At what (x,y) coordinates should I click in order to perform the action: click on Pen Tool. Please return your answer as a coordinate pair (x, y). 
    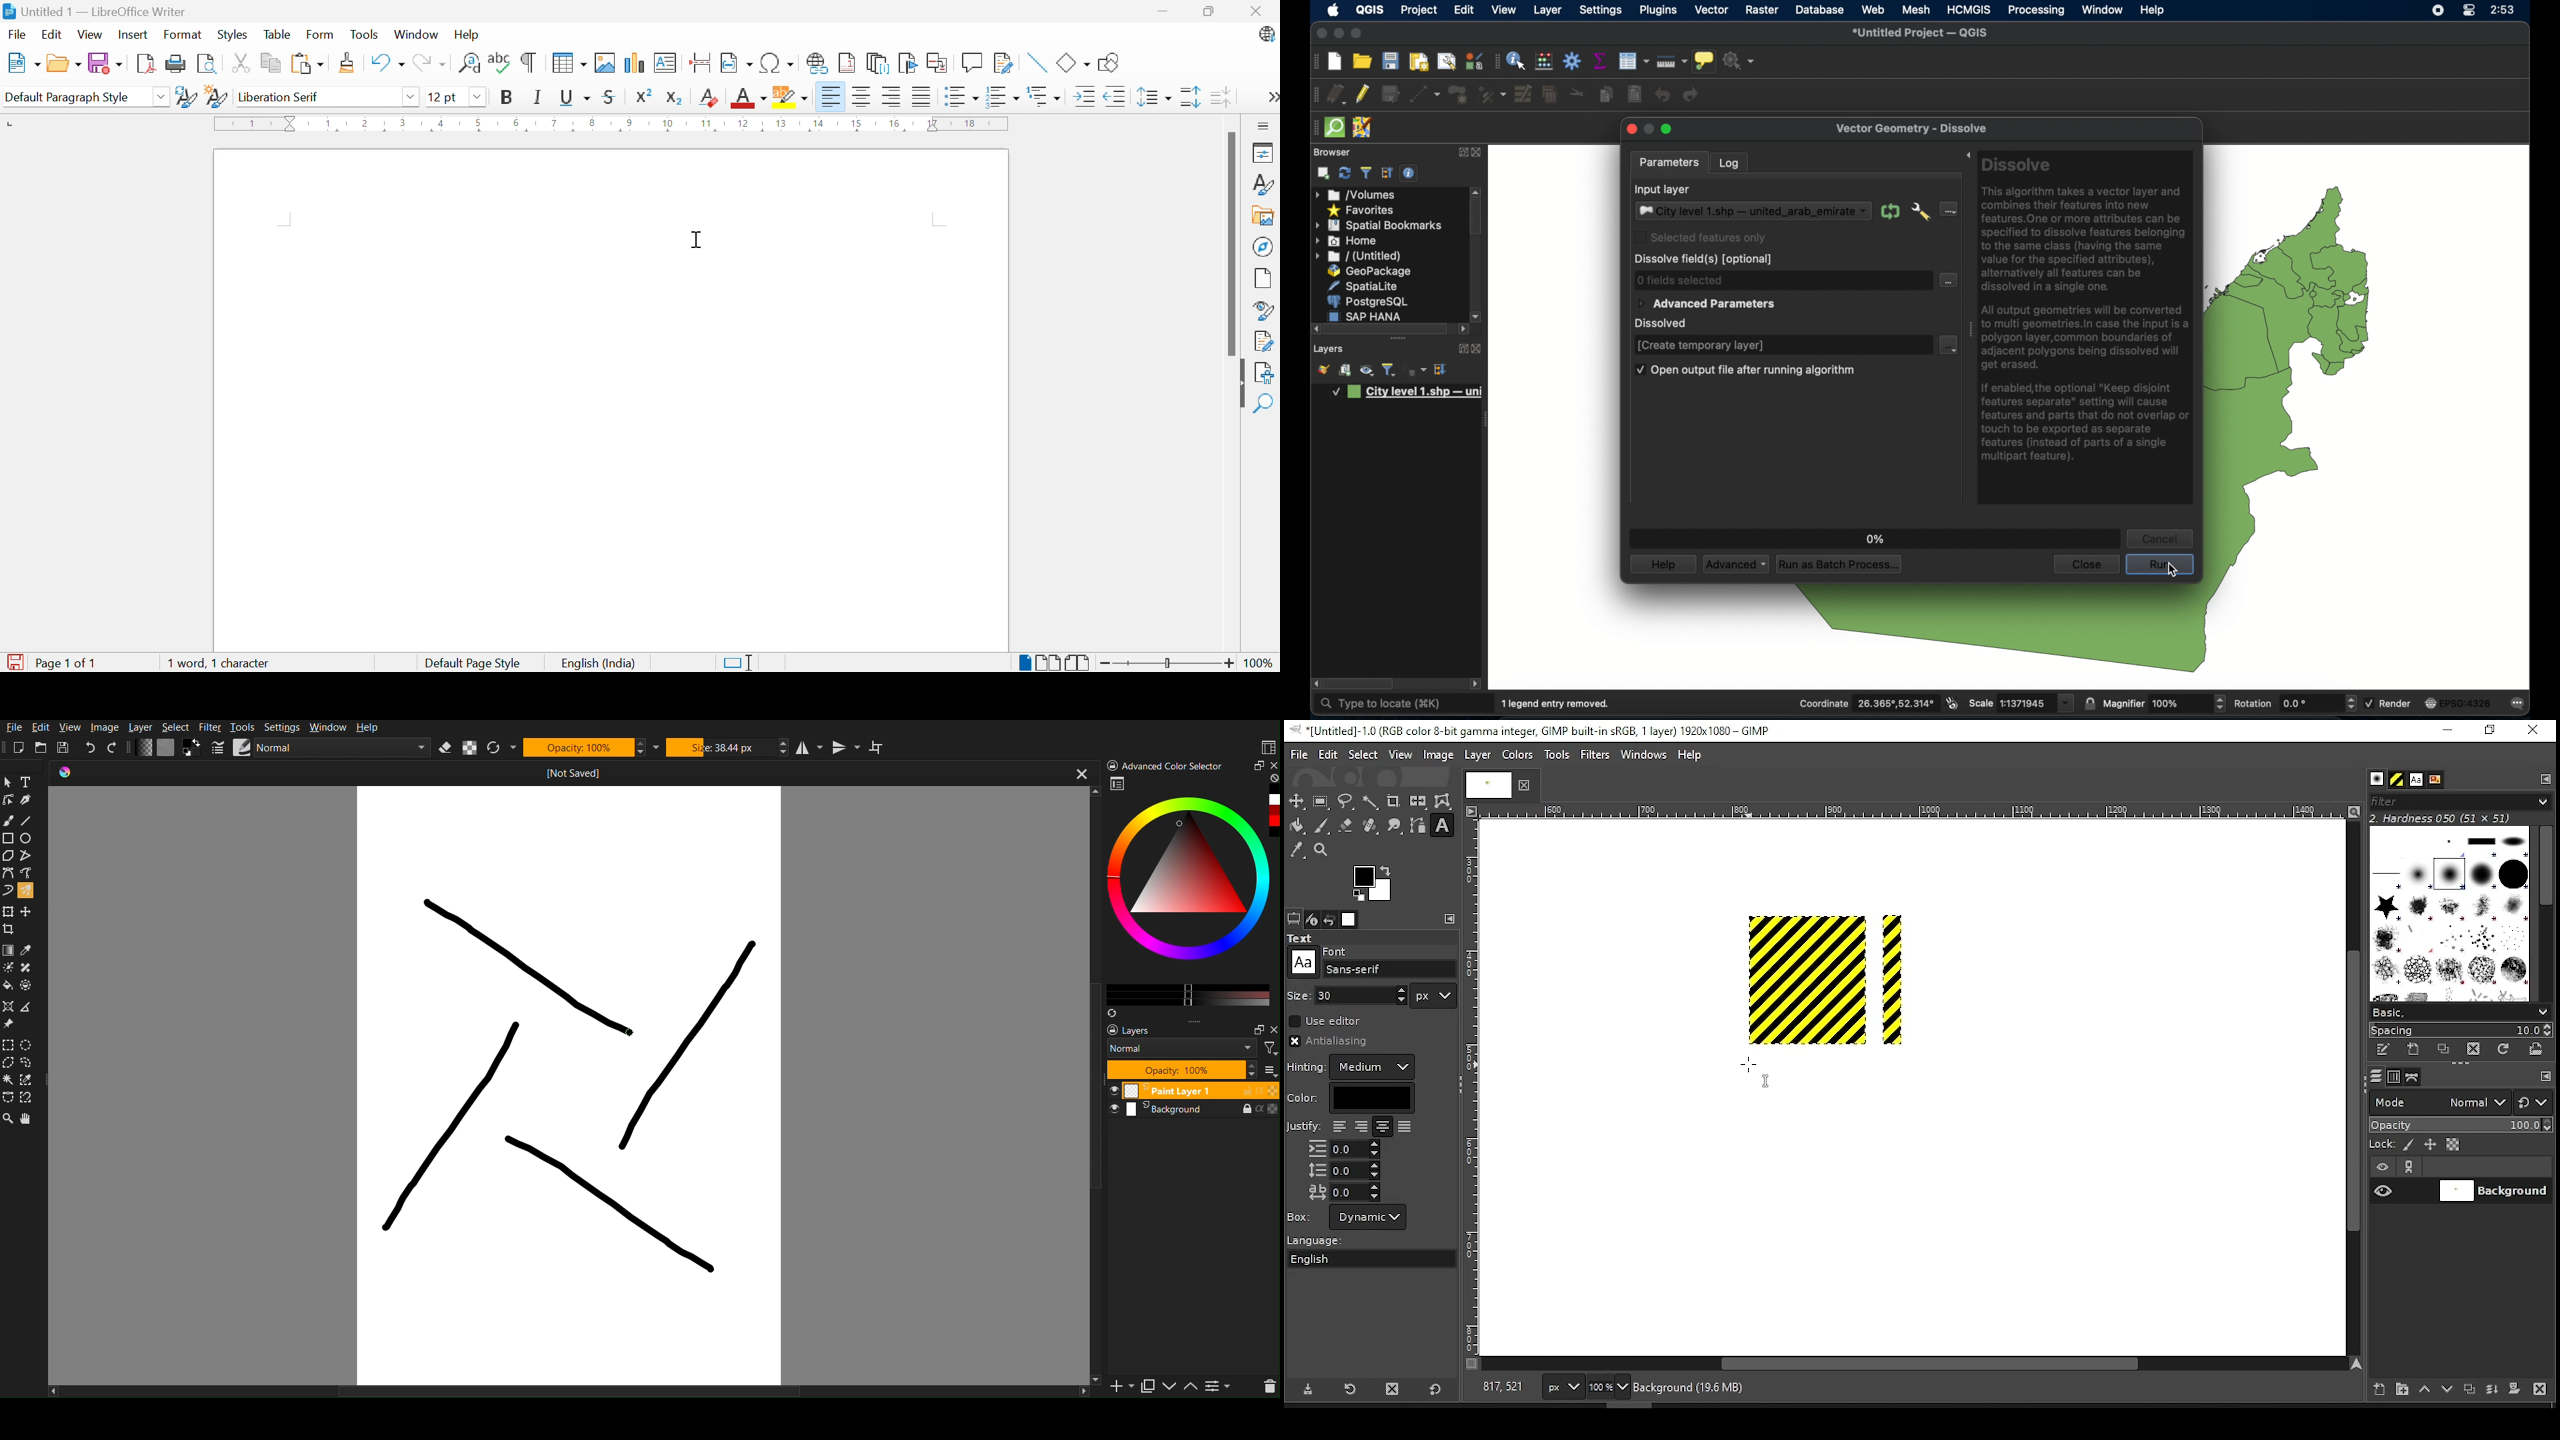
    Looking at the image, I should click on (29, 800).